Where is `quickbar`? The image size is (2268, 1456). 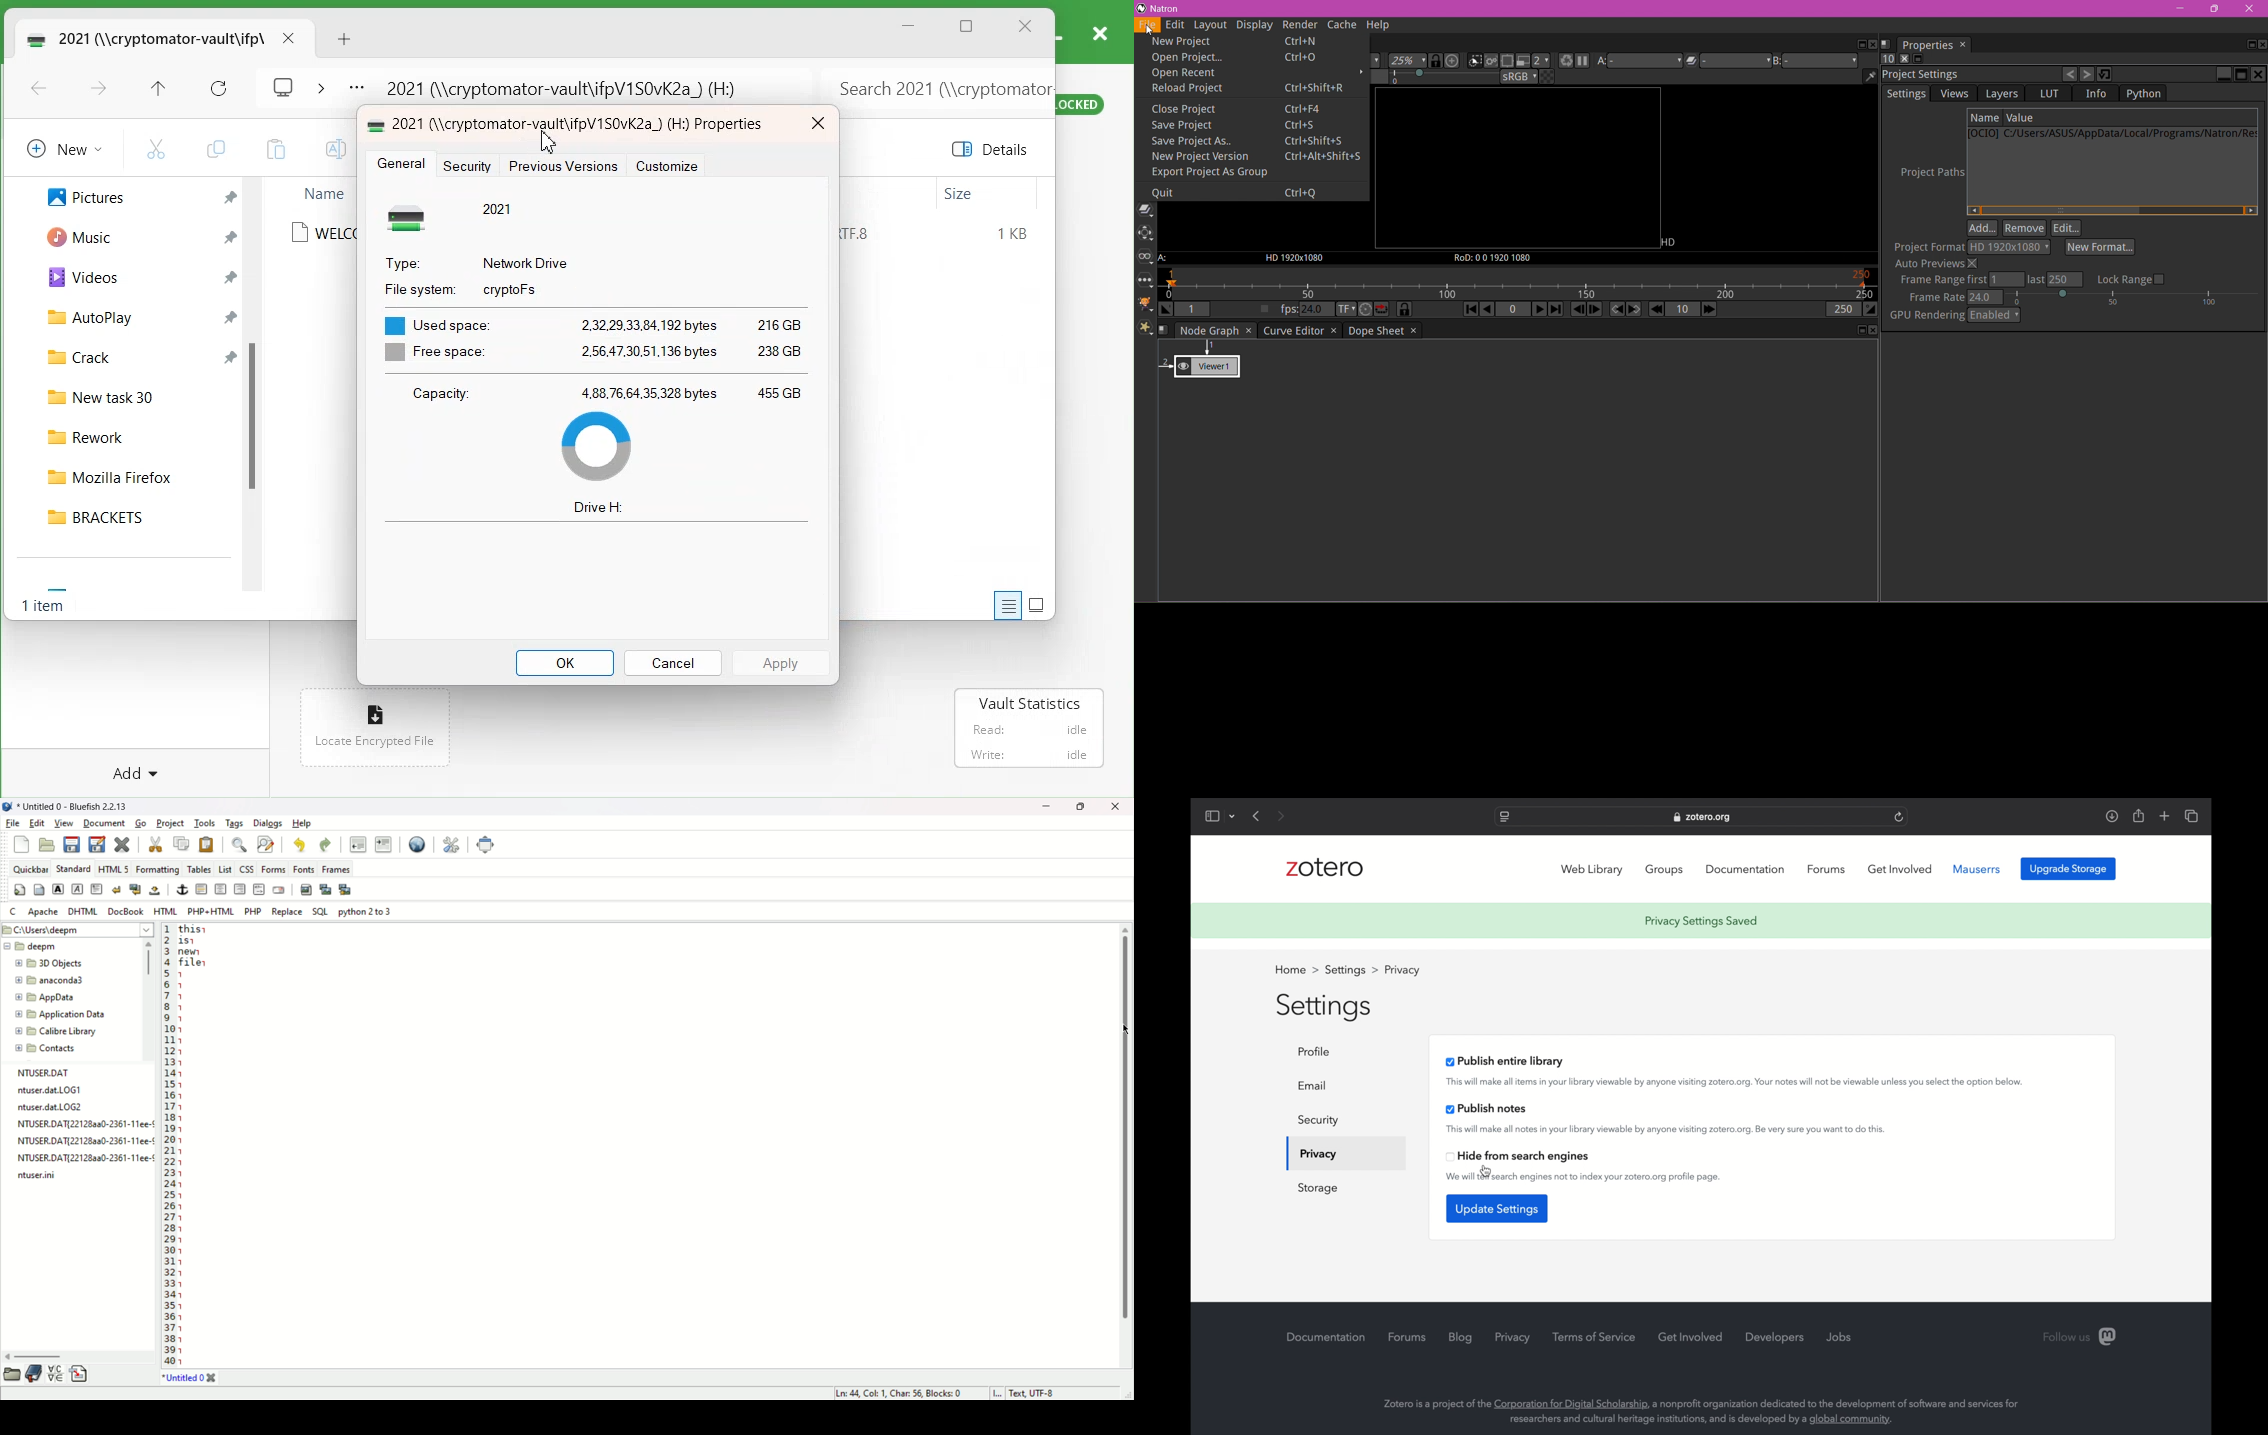 quickbar is located at coordinates (30, 869).